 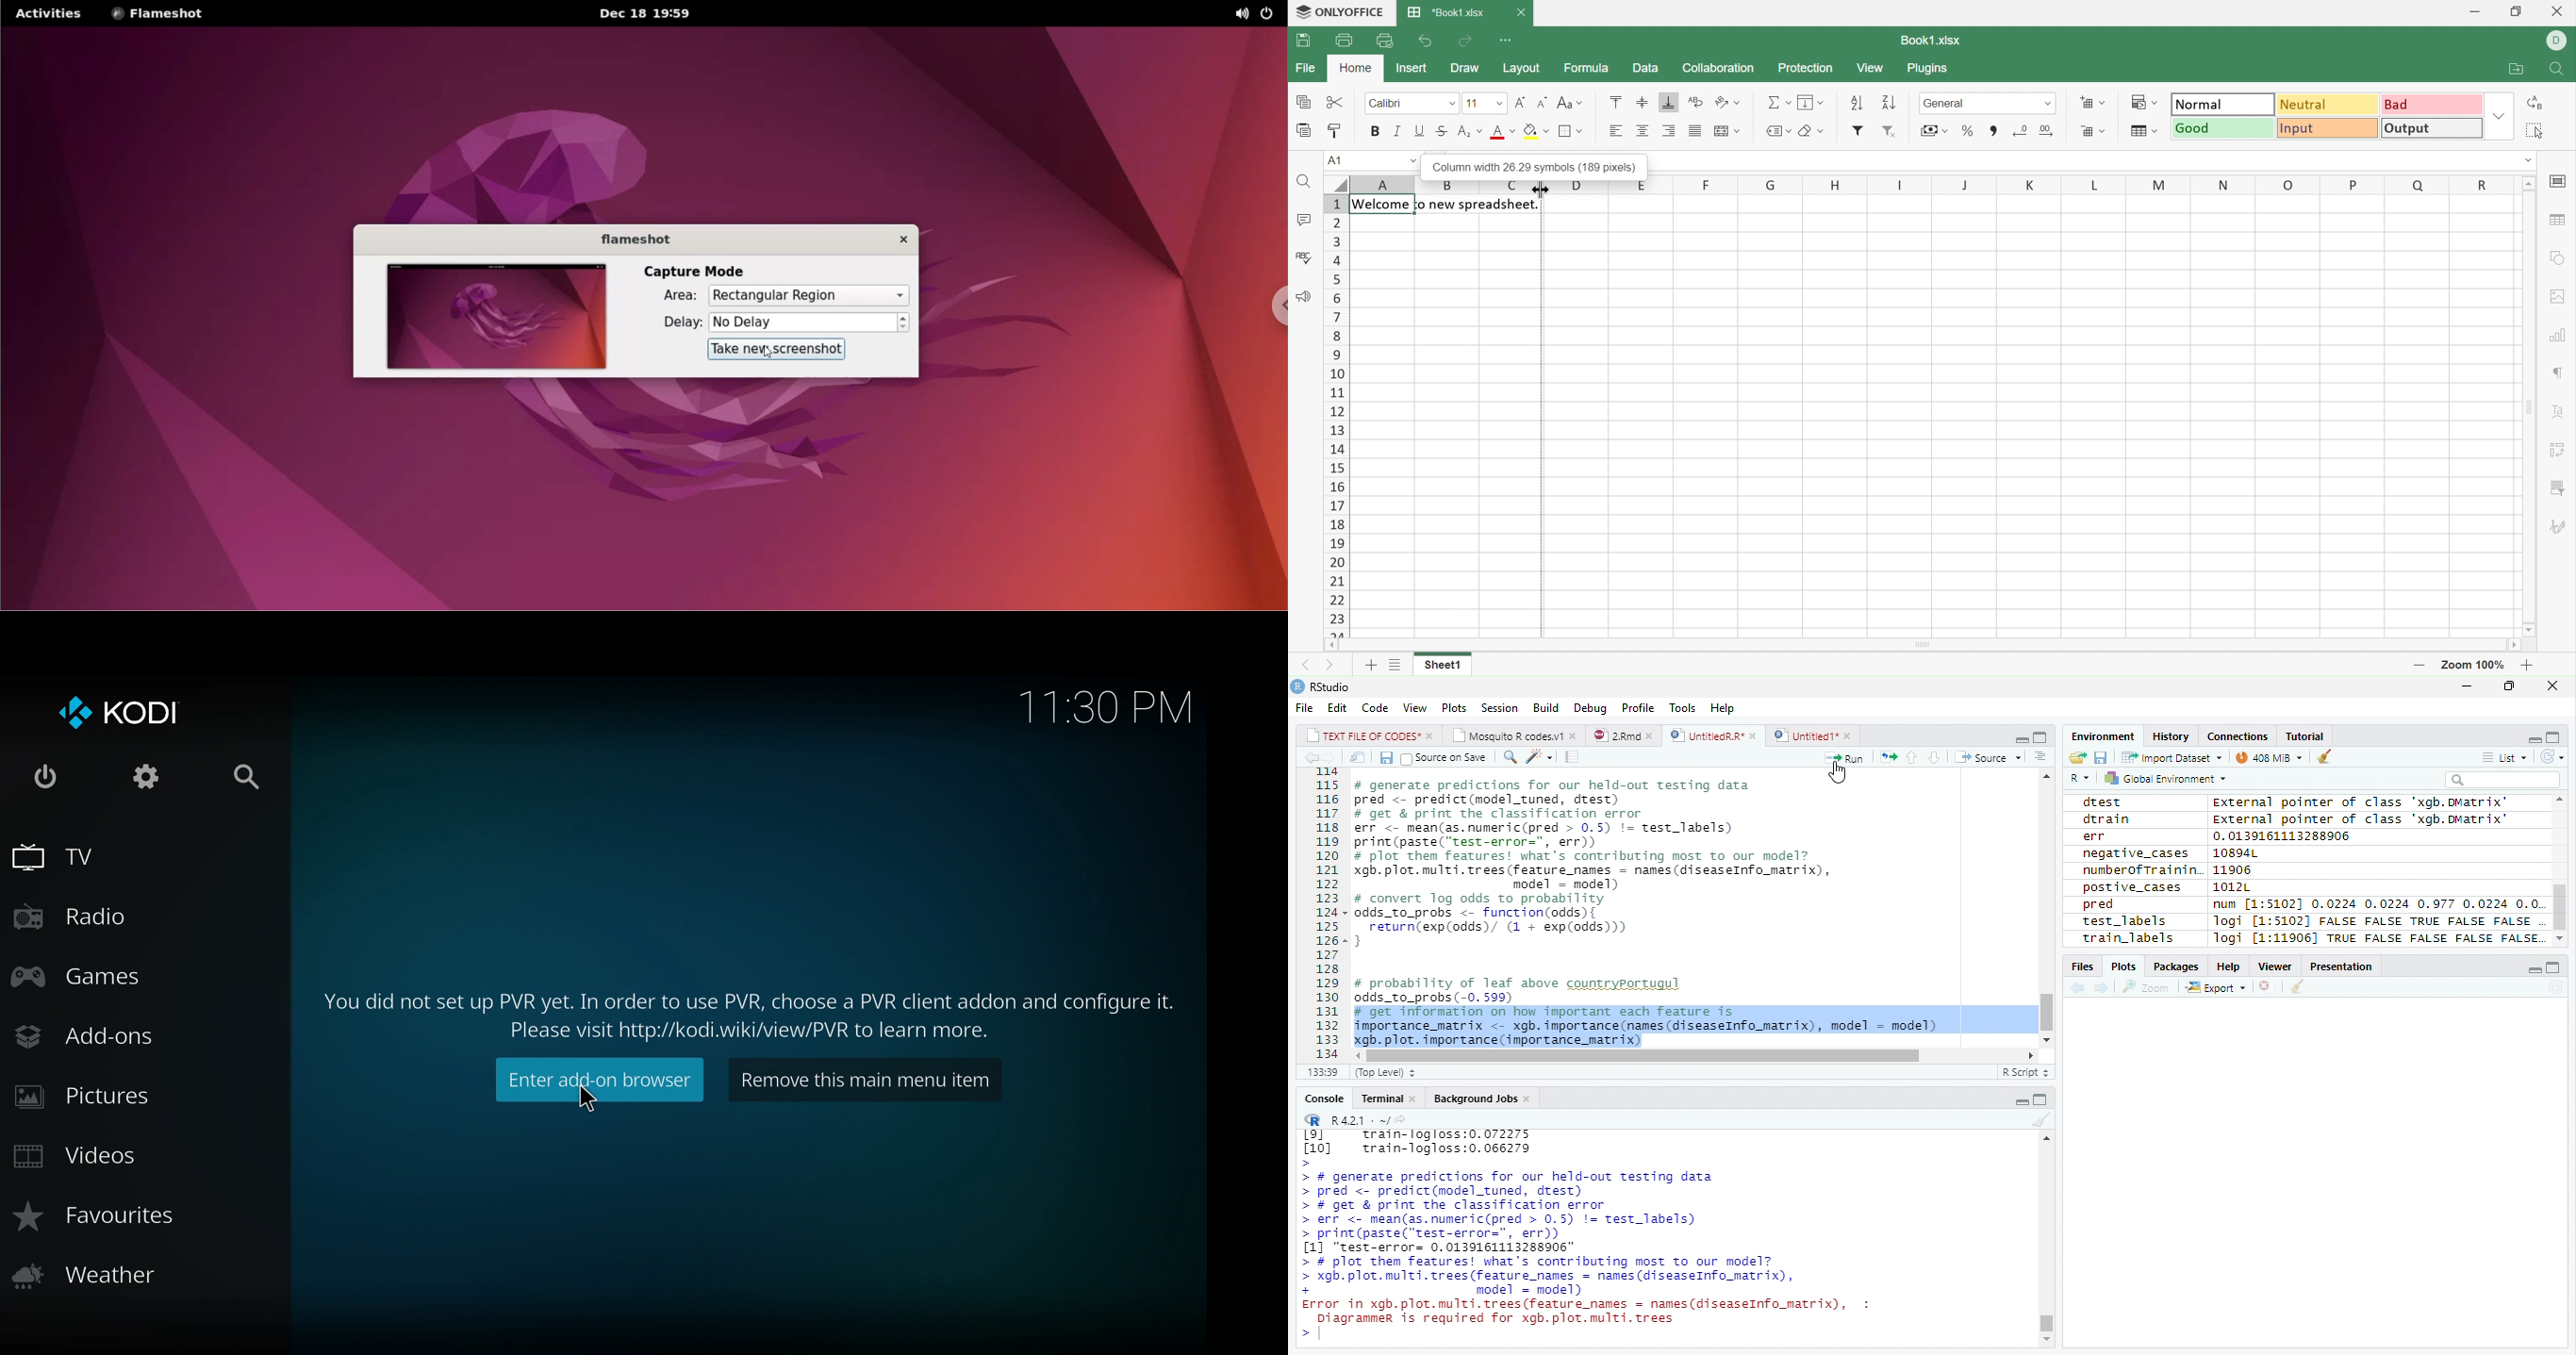 What do you see at coordinates (2535, 967) in the screenshot?
I see `Minimize` at bounding box center [2535, 967].